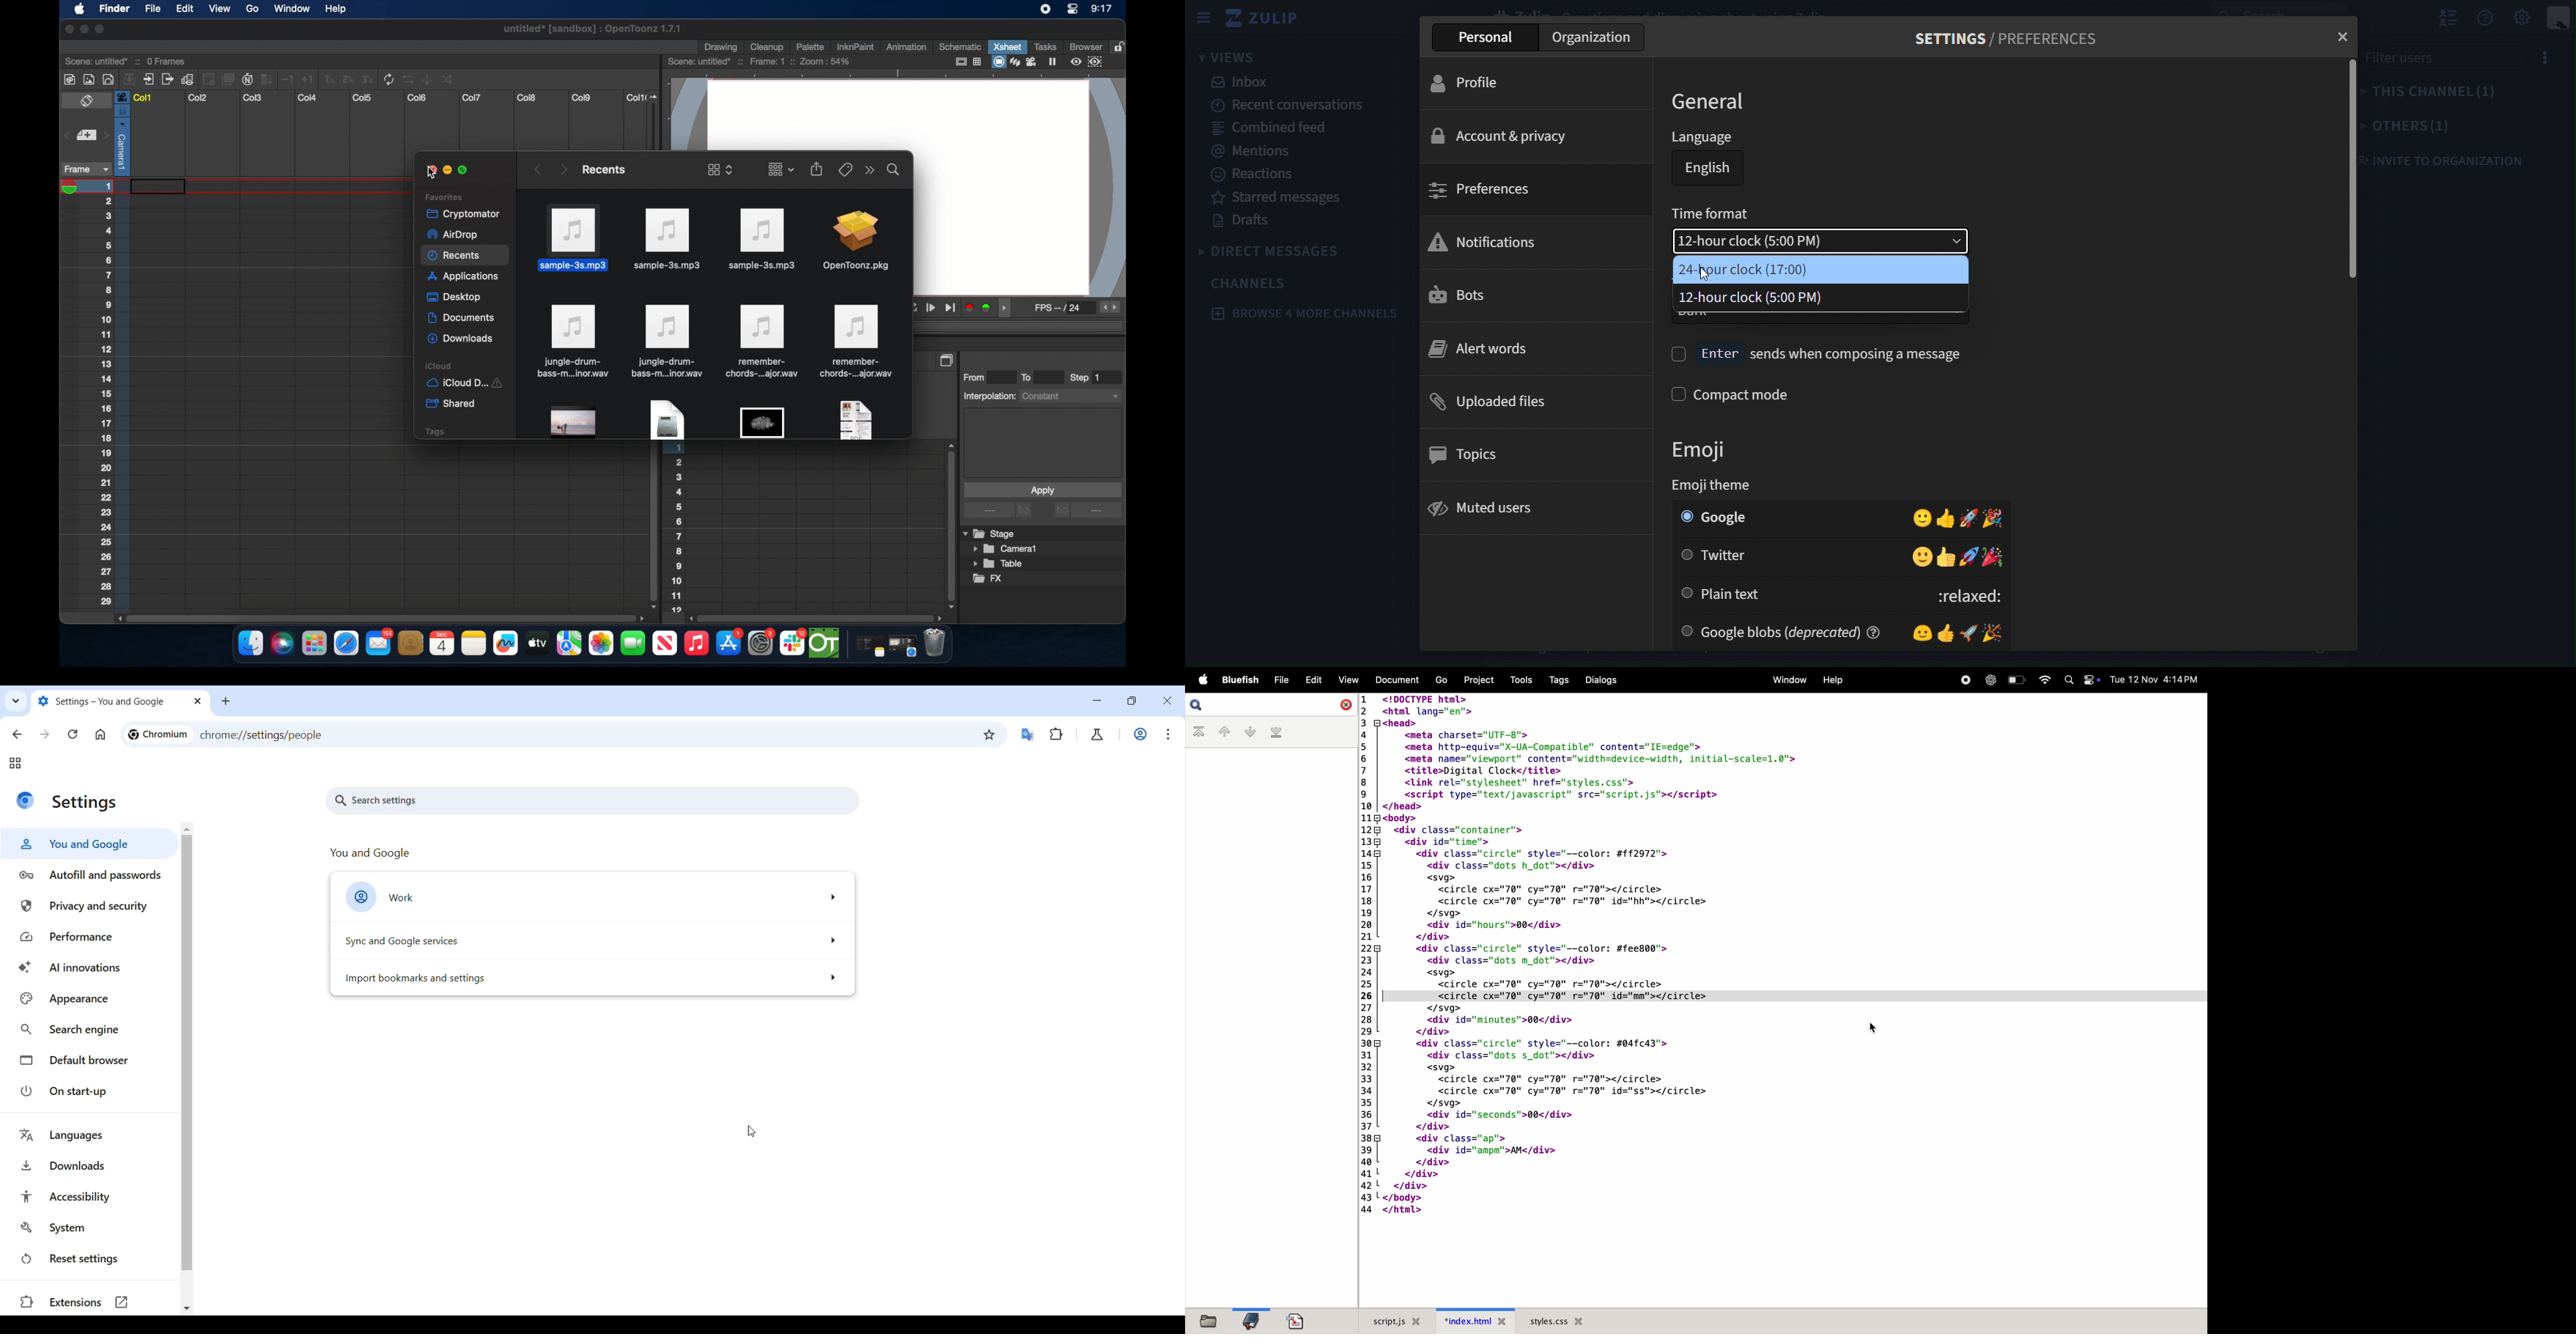  What do you see at coordinates (1364, 957) in the screenshot?
I see `line number` at bounding box center [1364, 957].